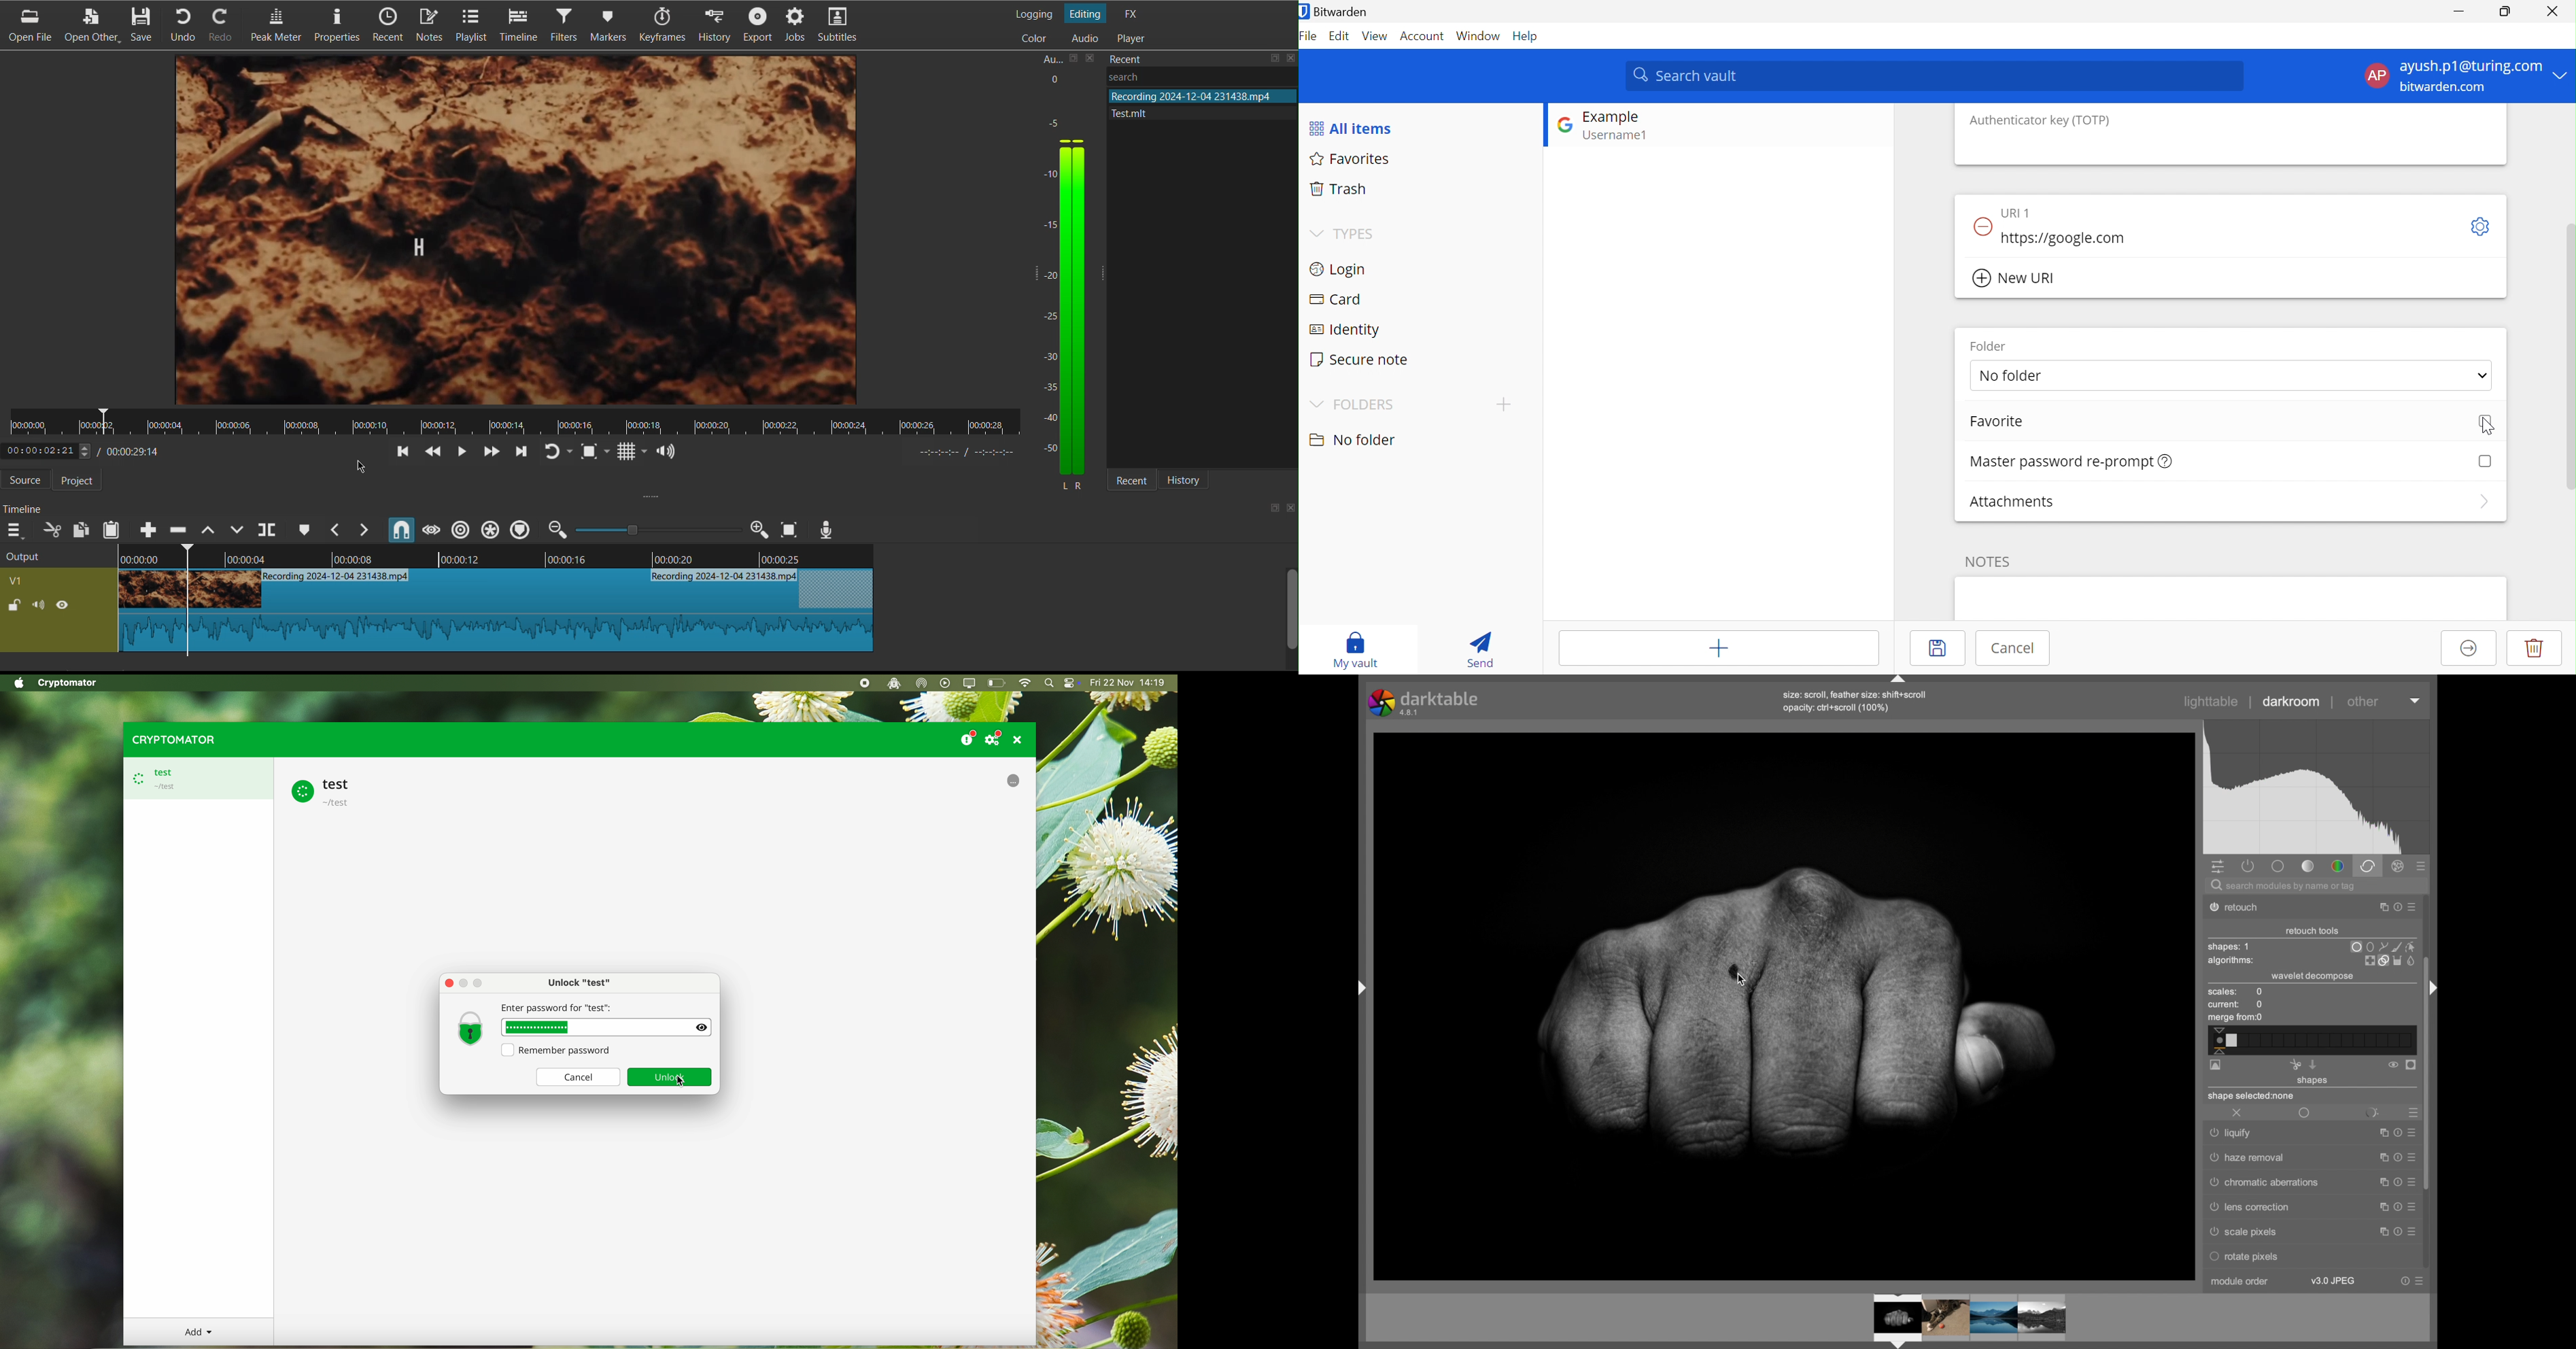  What do you see at coordinates (632, 453) in the screenshot?
I see `Grid Display` at bounding box center [632, 453].